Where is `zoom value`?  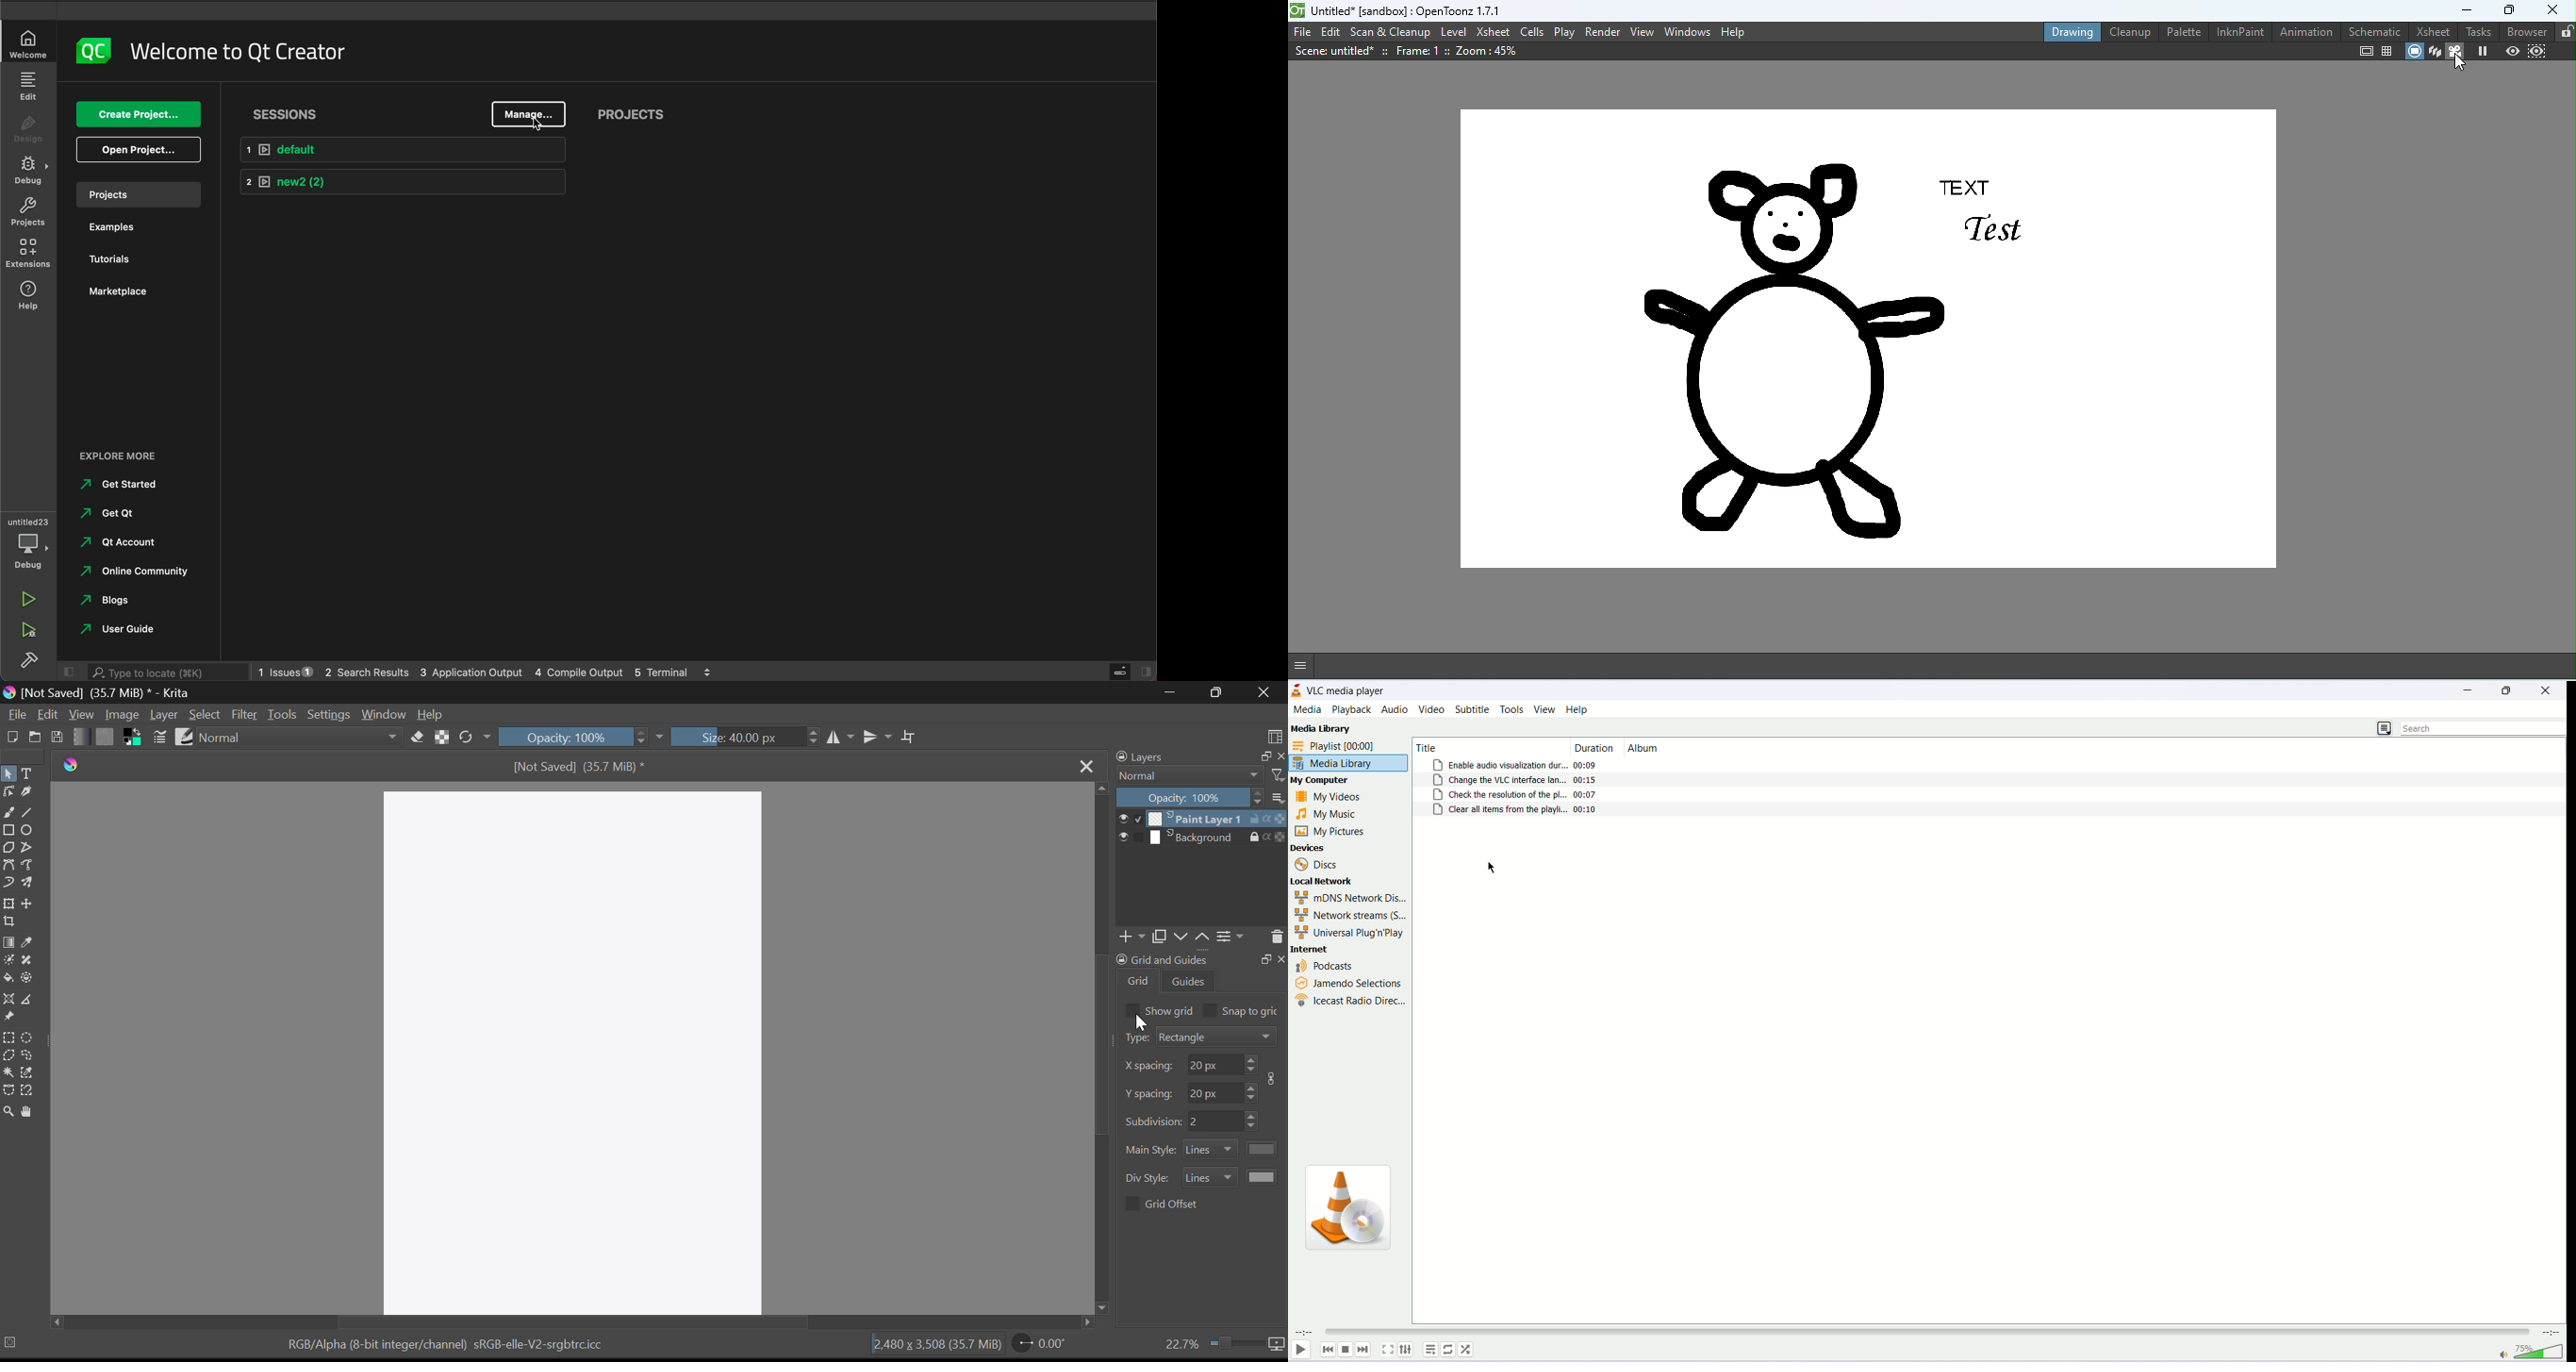
zoom value is located at coordinates (1181, 1343).